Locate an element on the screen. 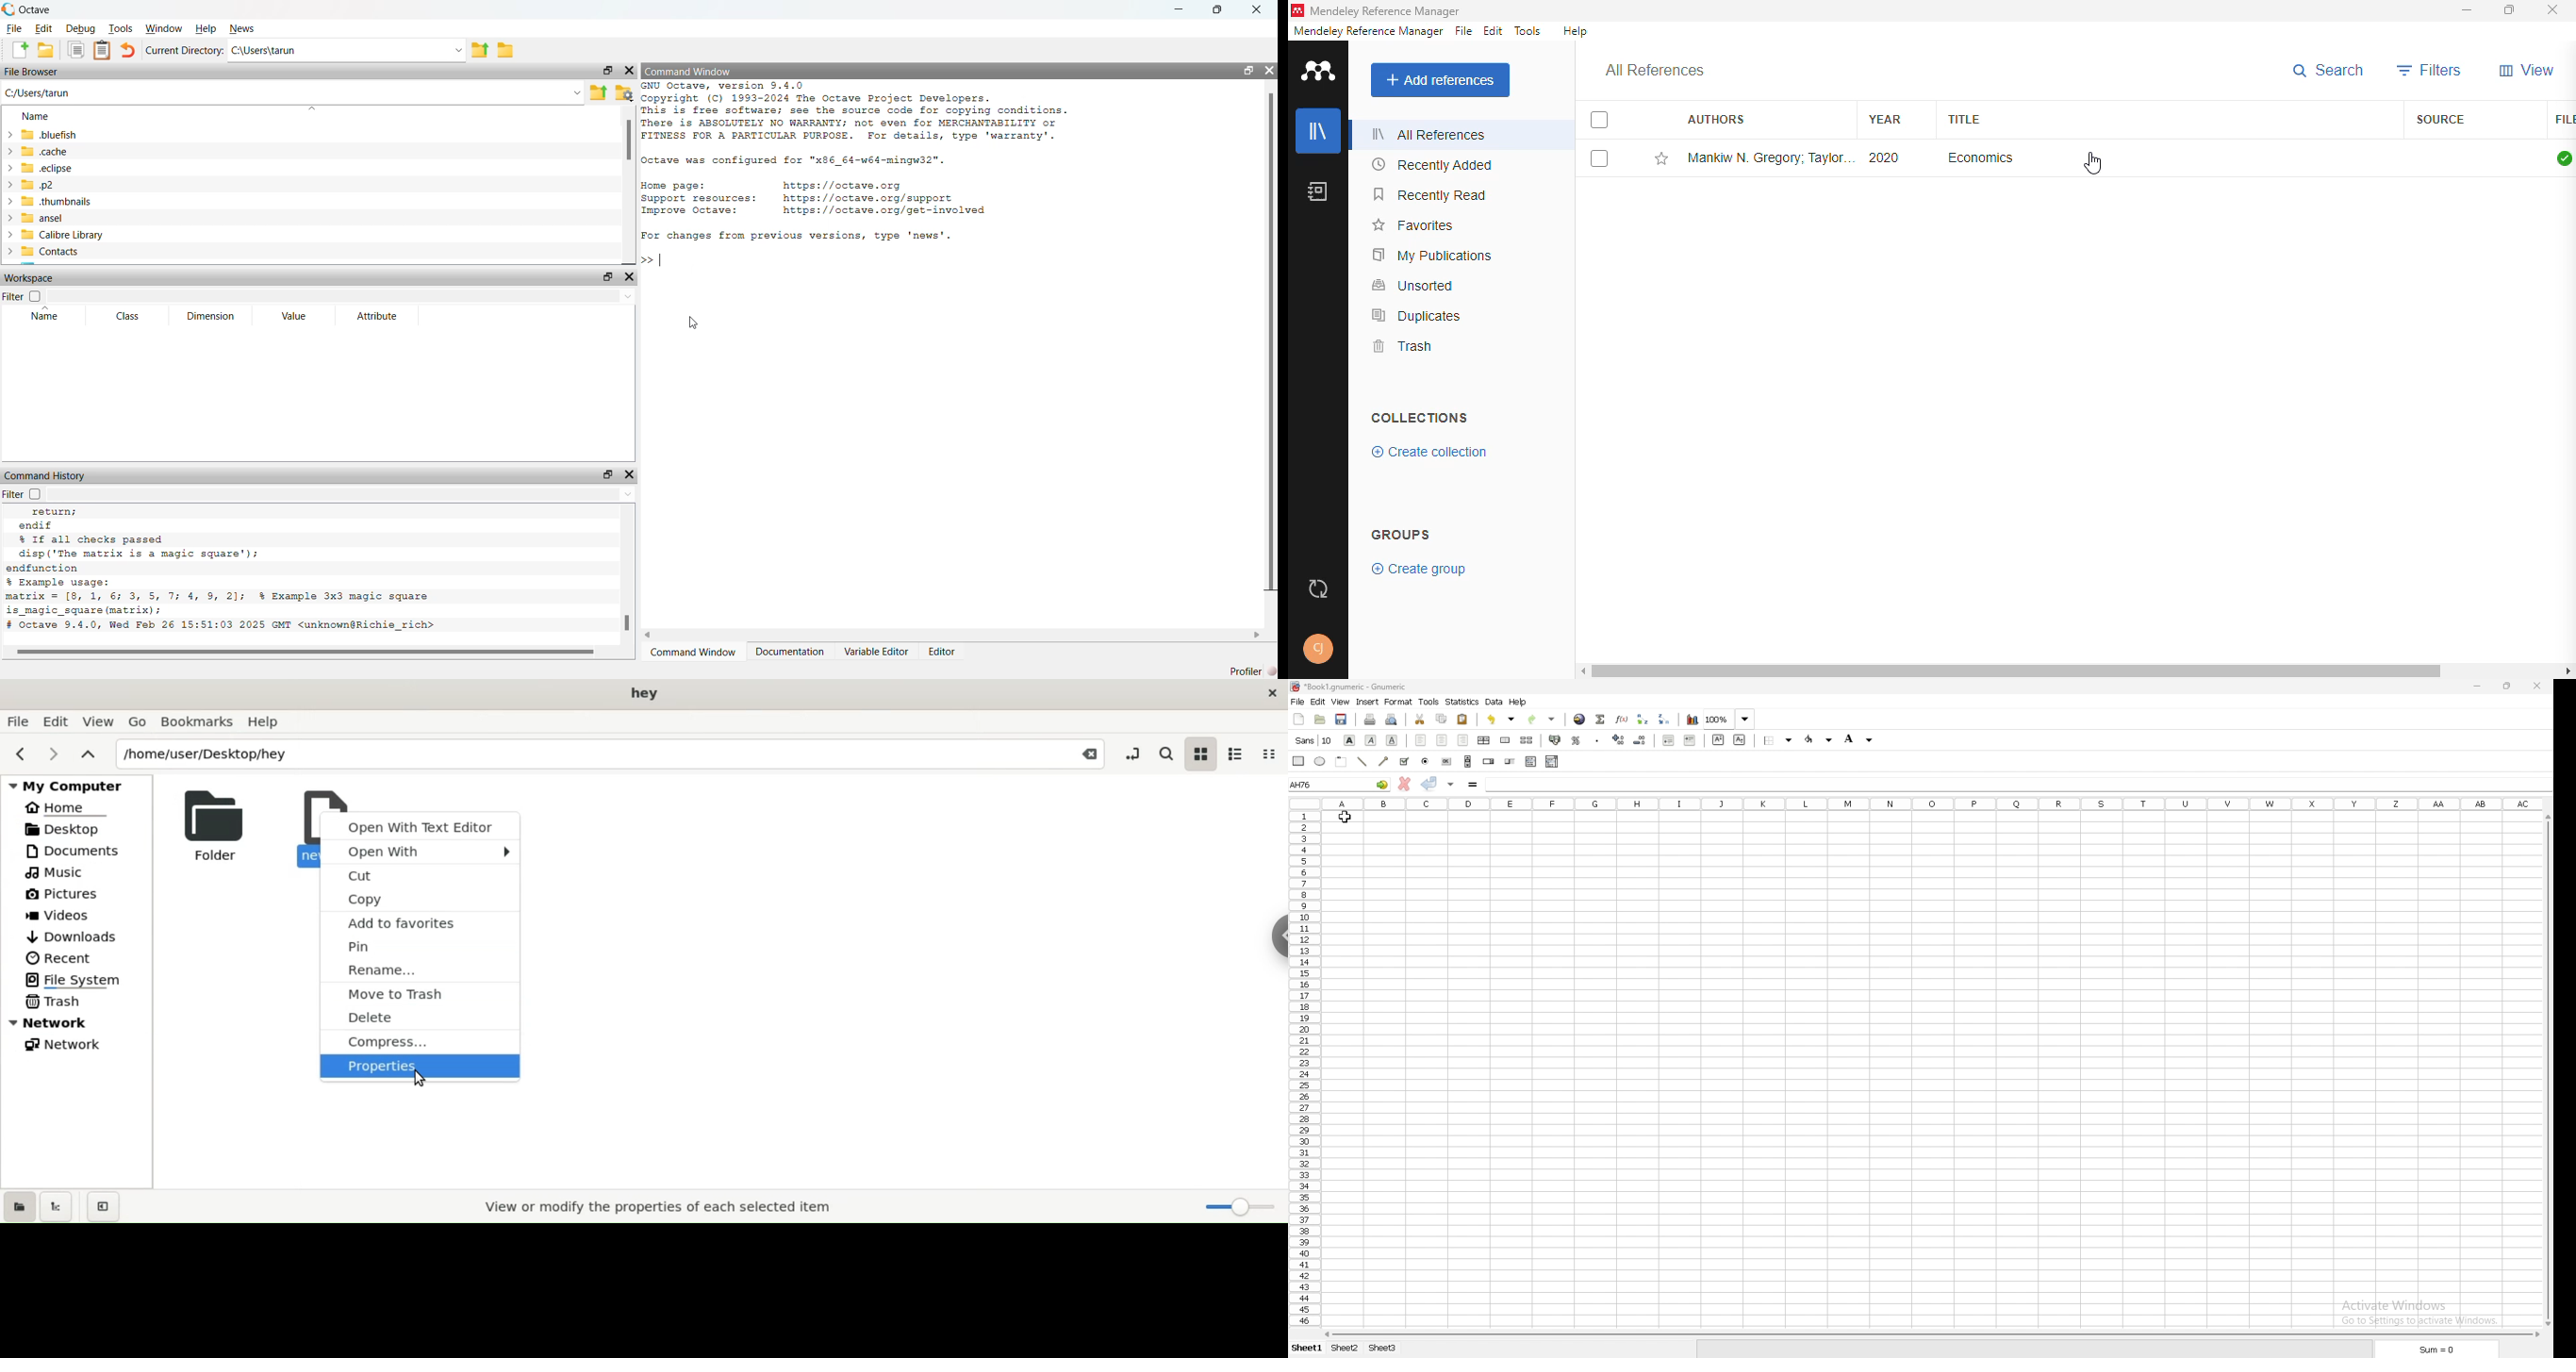 This screenshot has height=1372, width=2576. my publications is located at coordinates (1432, 255).